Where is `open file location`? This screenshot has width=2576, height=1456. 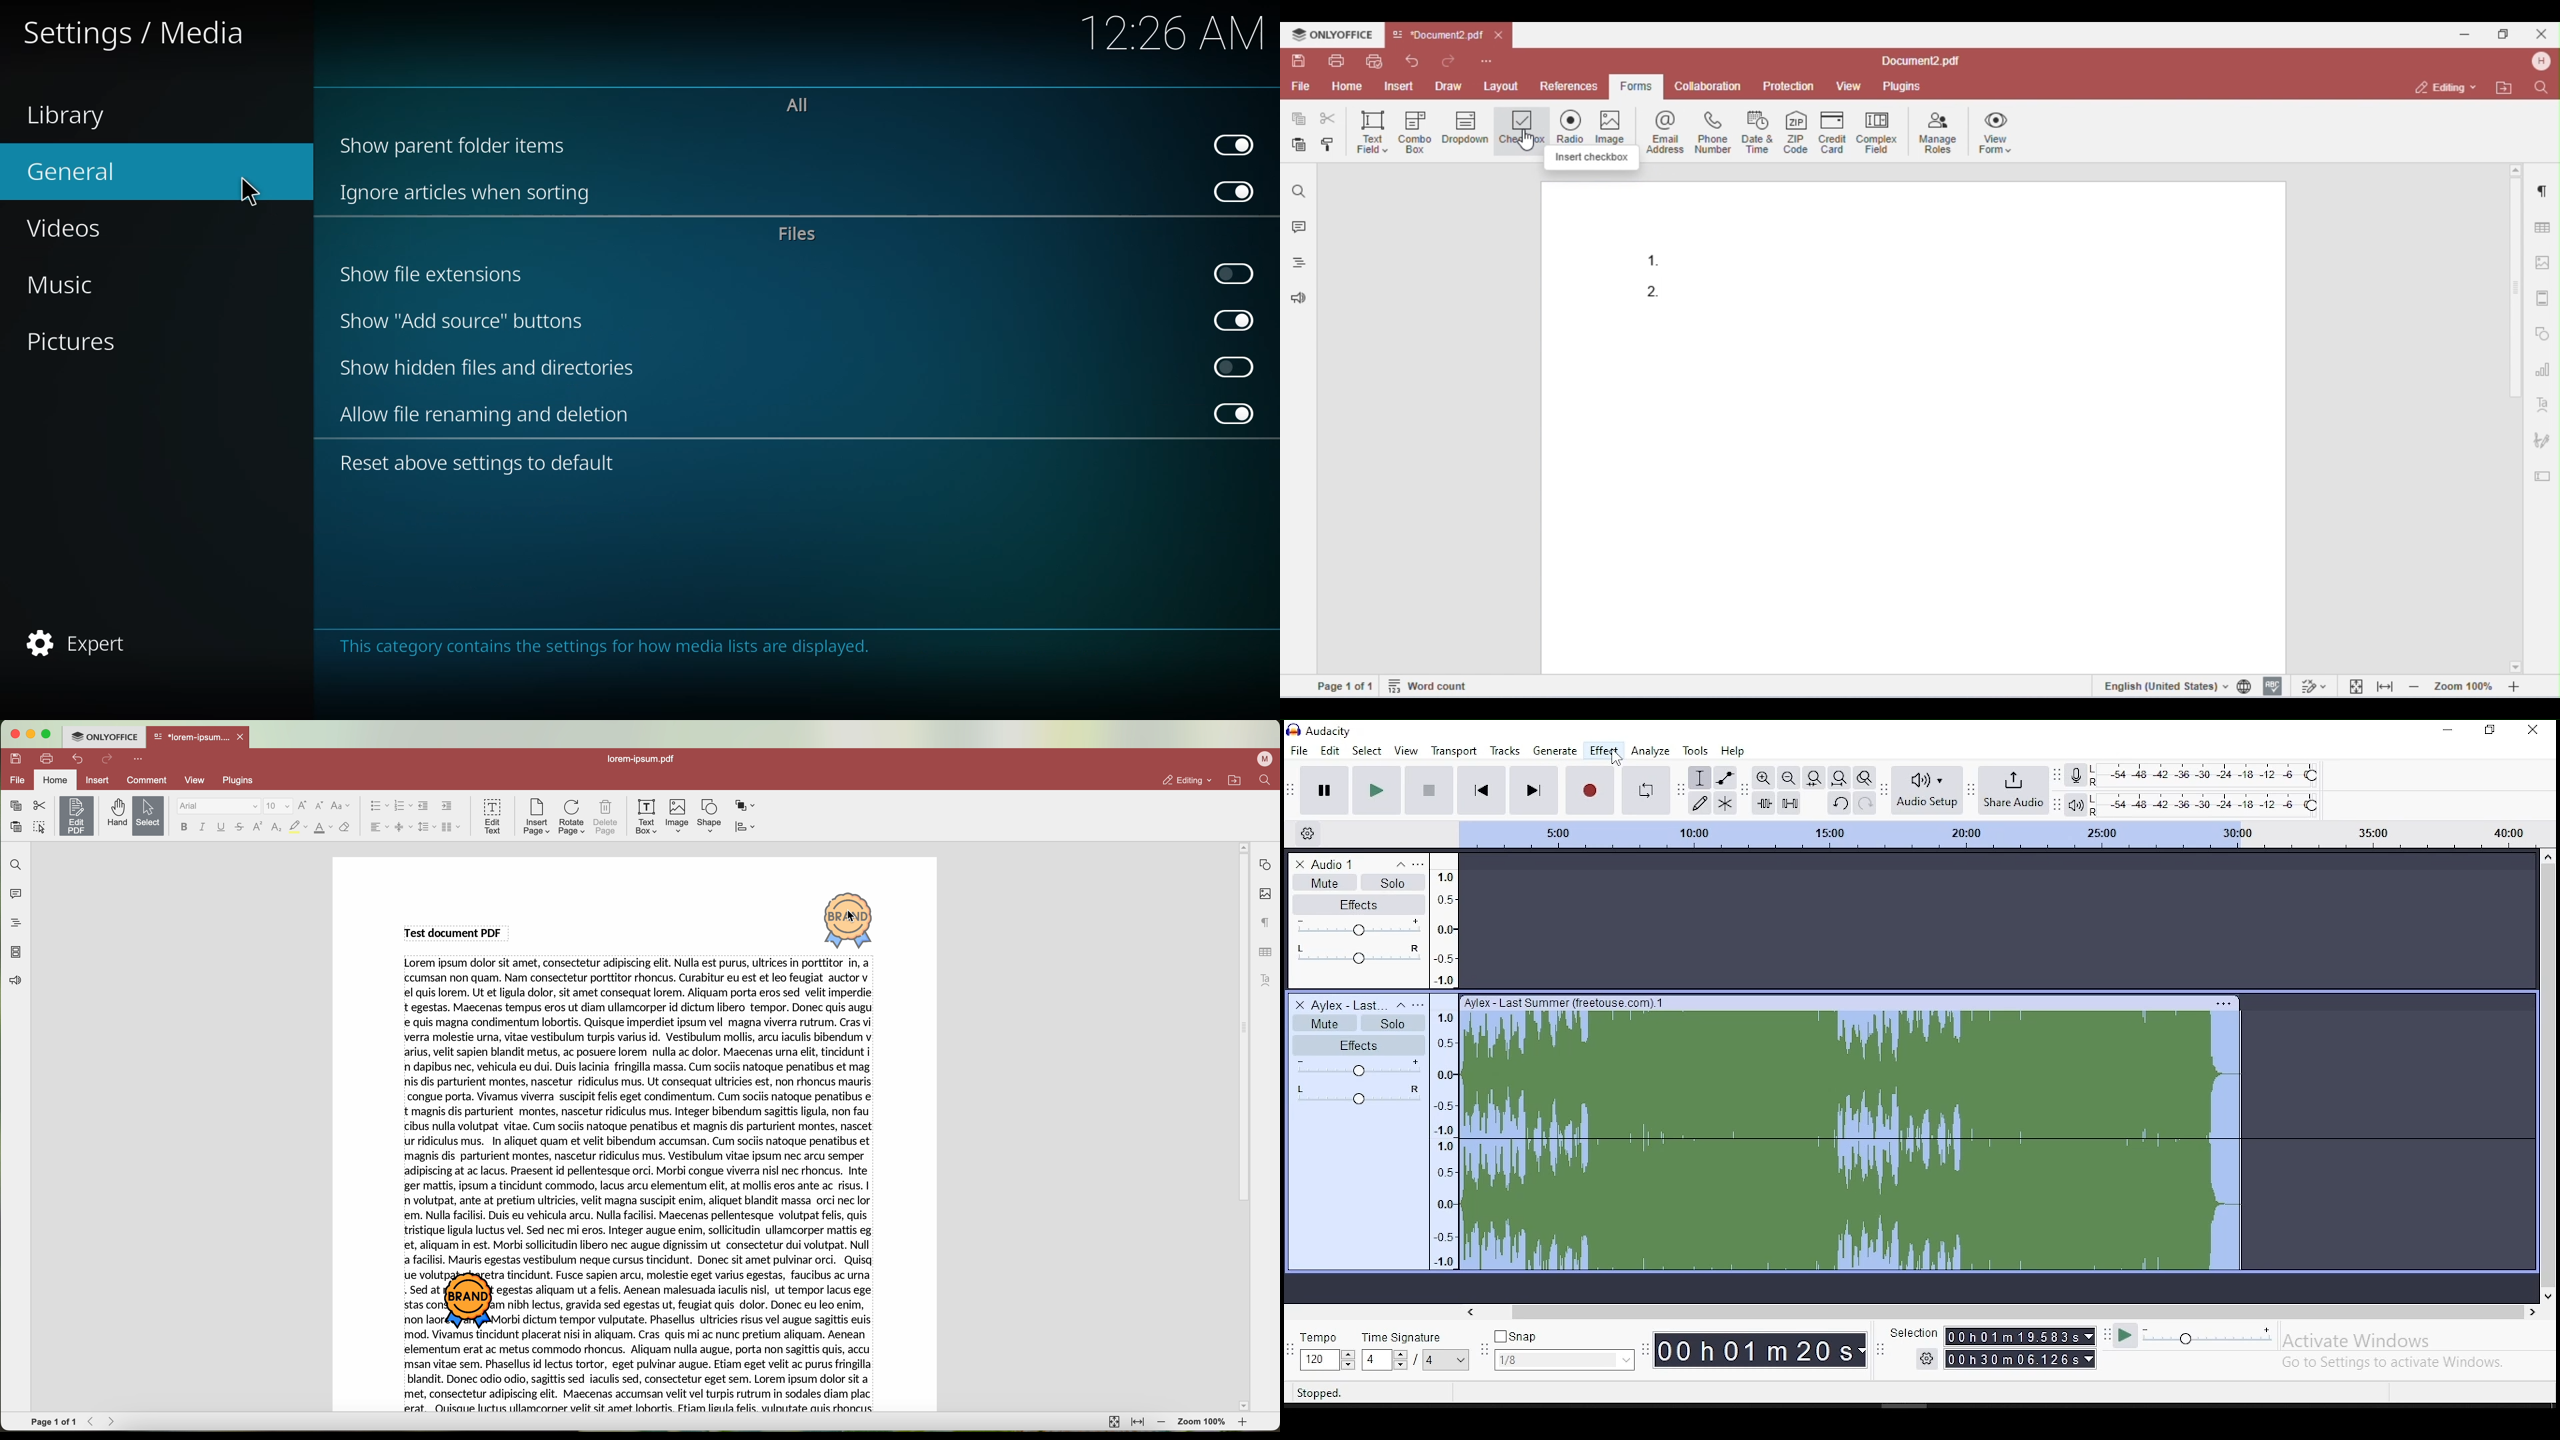
open file location is located at coordinates (1237, 781).